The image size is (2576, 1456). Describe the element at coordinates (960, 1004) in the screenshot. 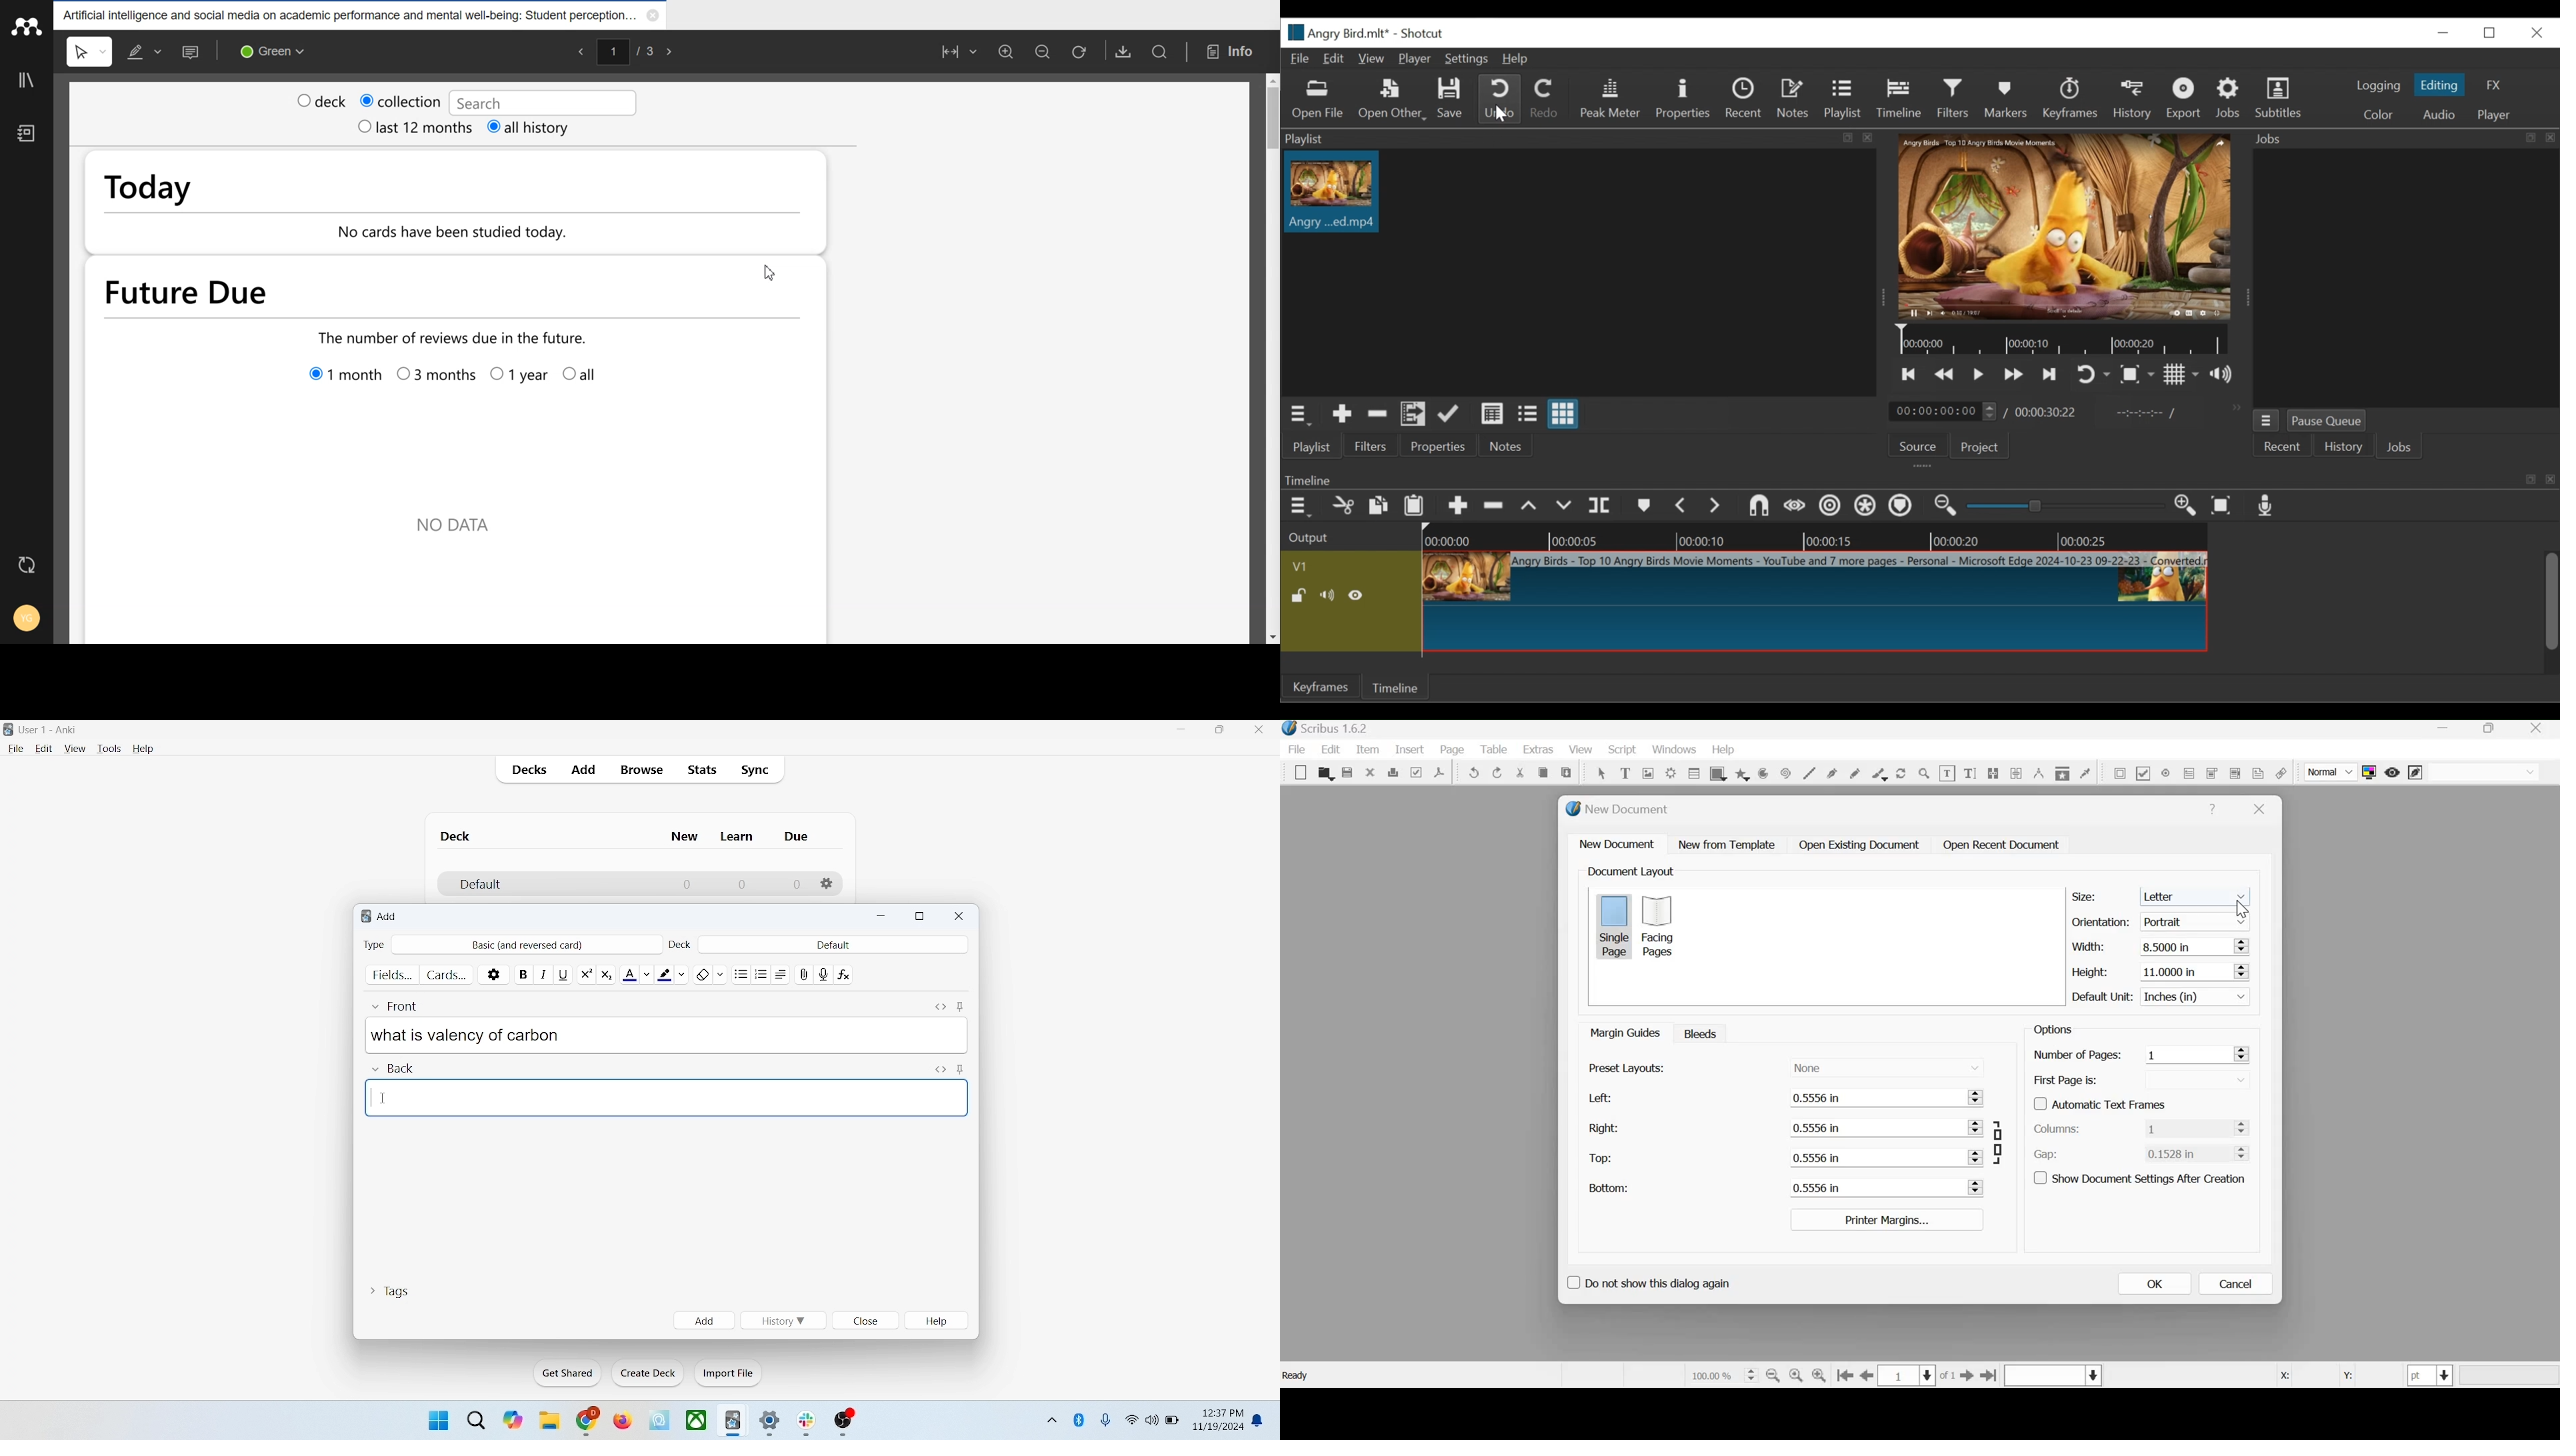

I see `sticky` at that location.